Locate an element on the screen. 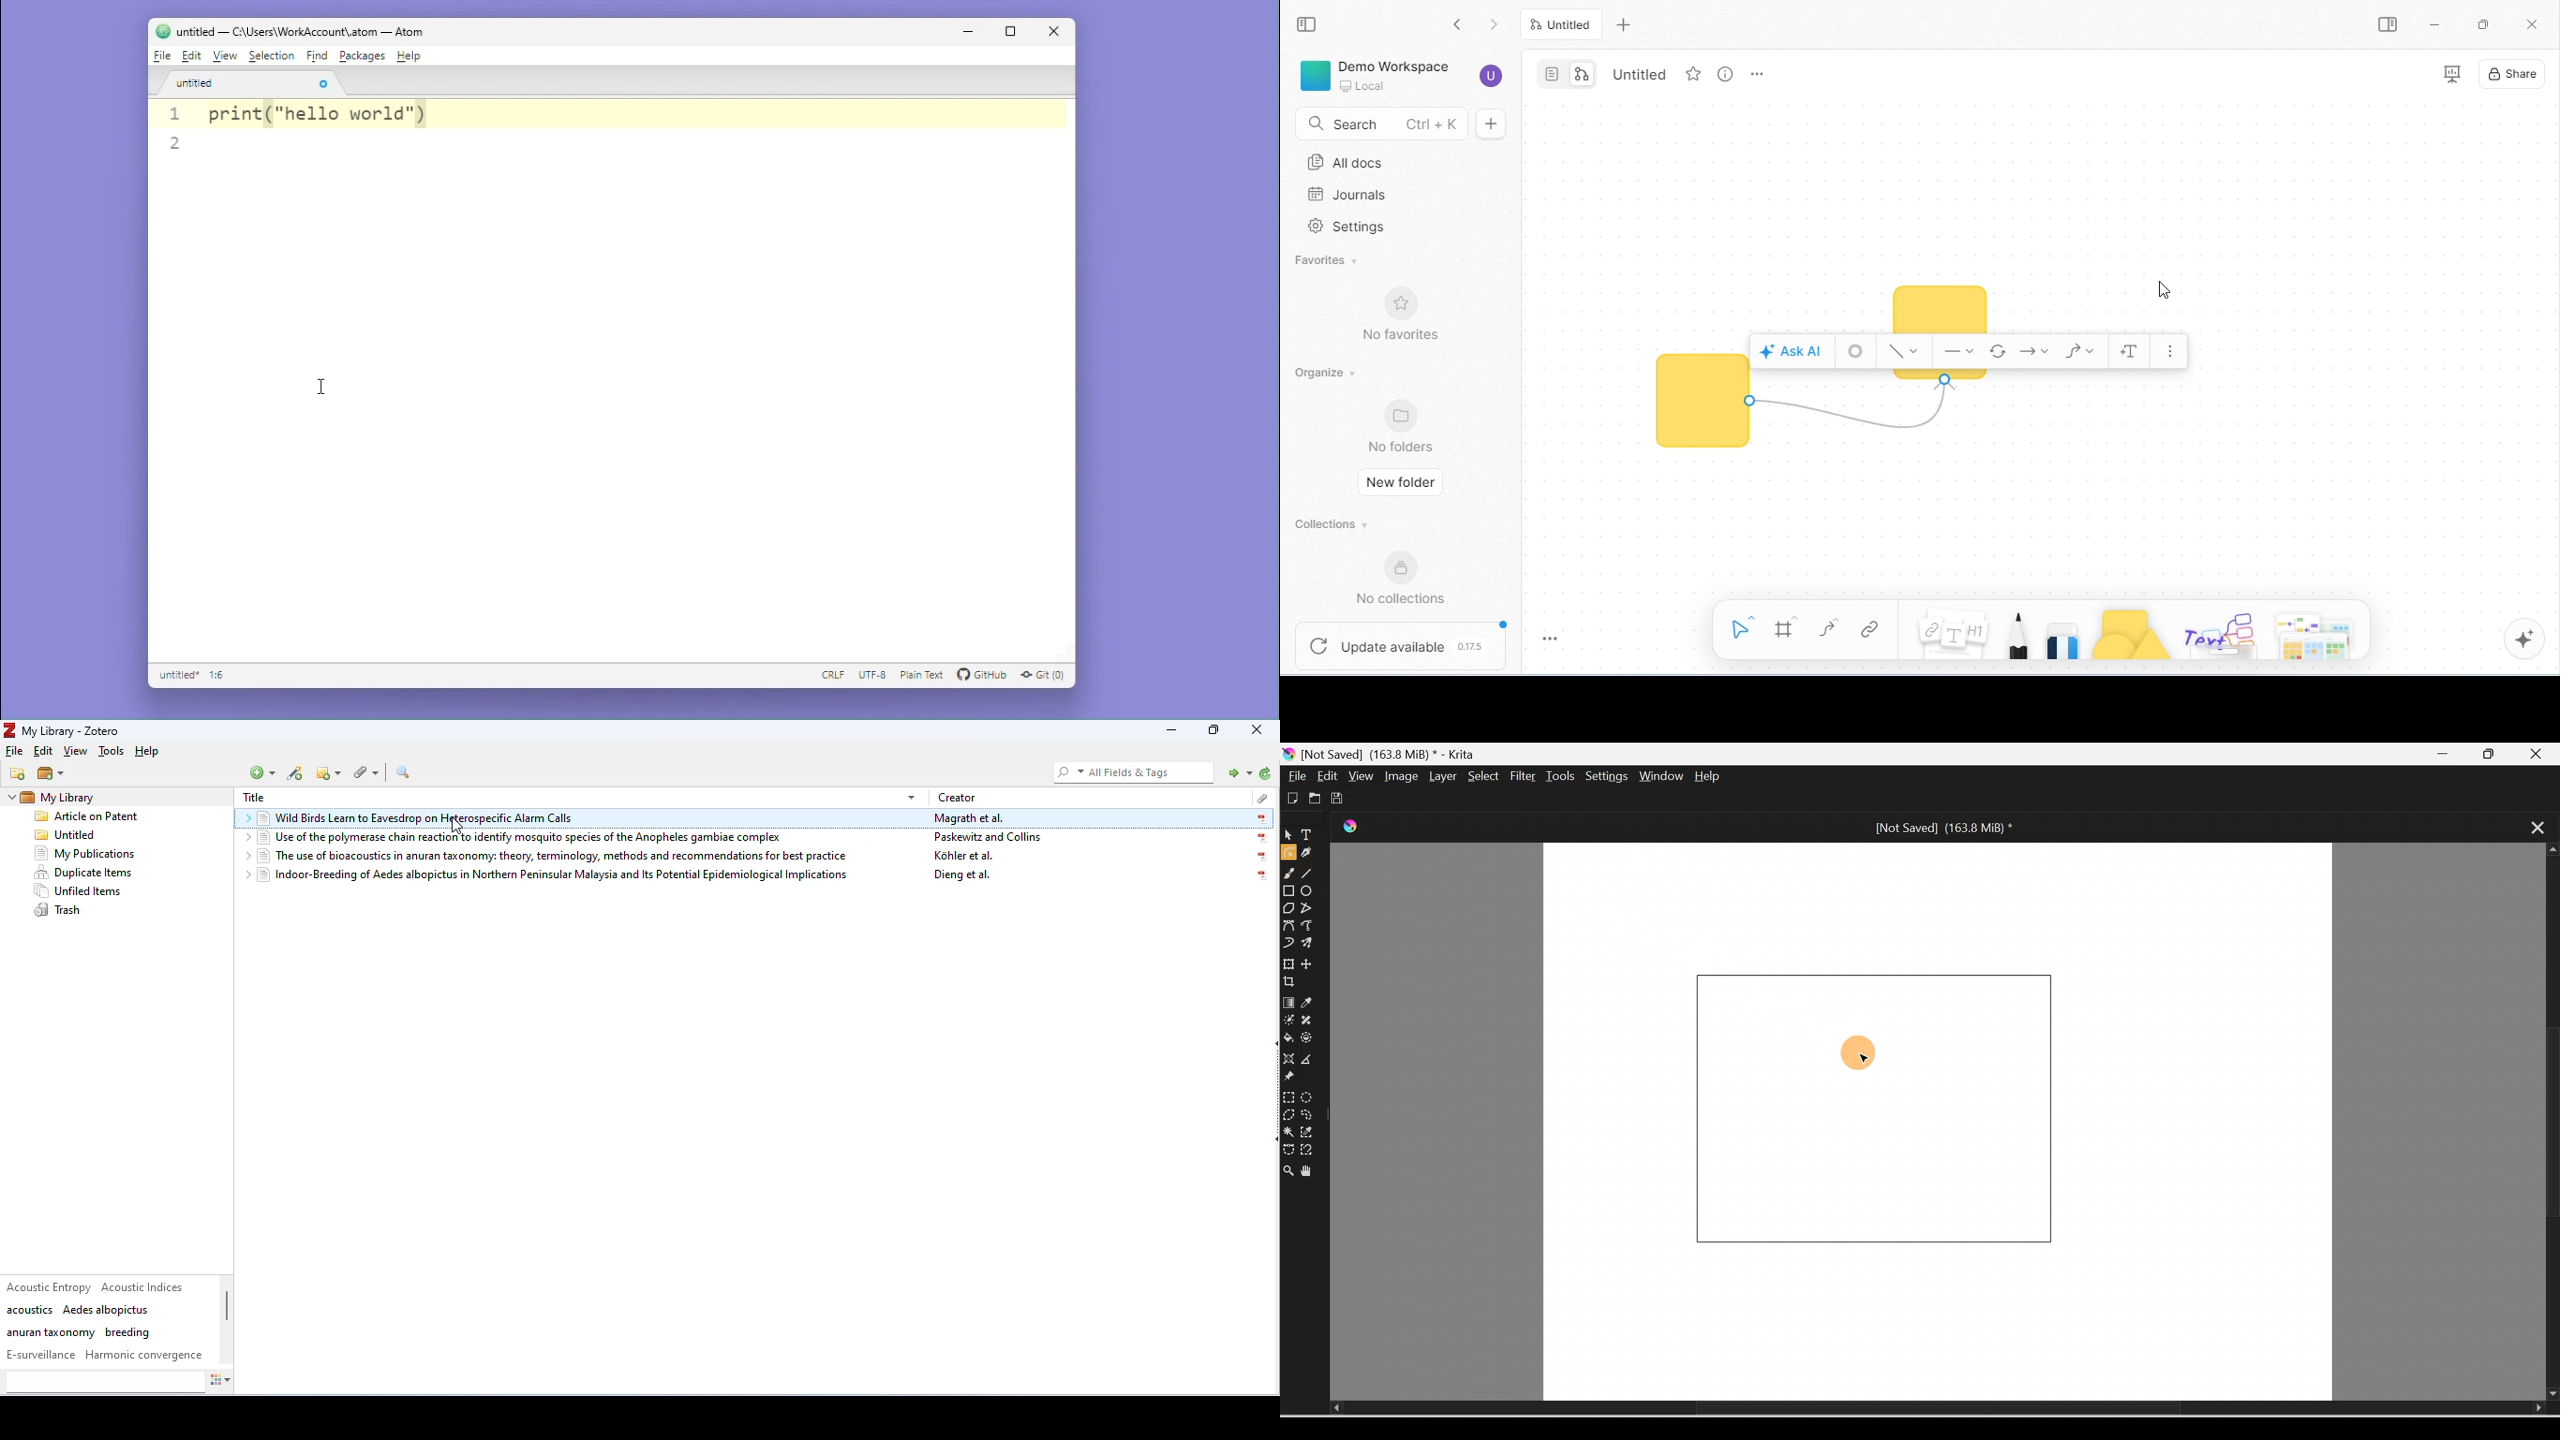 This screenshot has height=1456, width=2576. Use of the polymerase chain reaction to identify mosquito species of the Anopheles gambiae complex is located at coordinates (548, 838).